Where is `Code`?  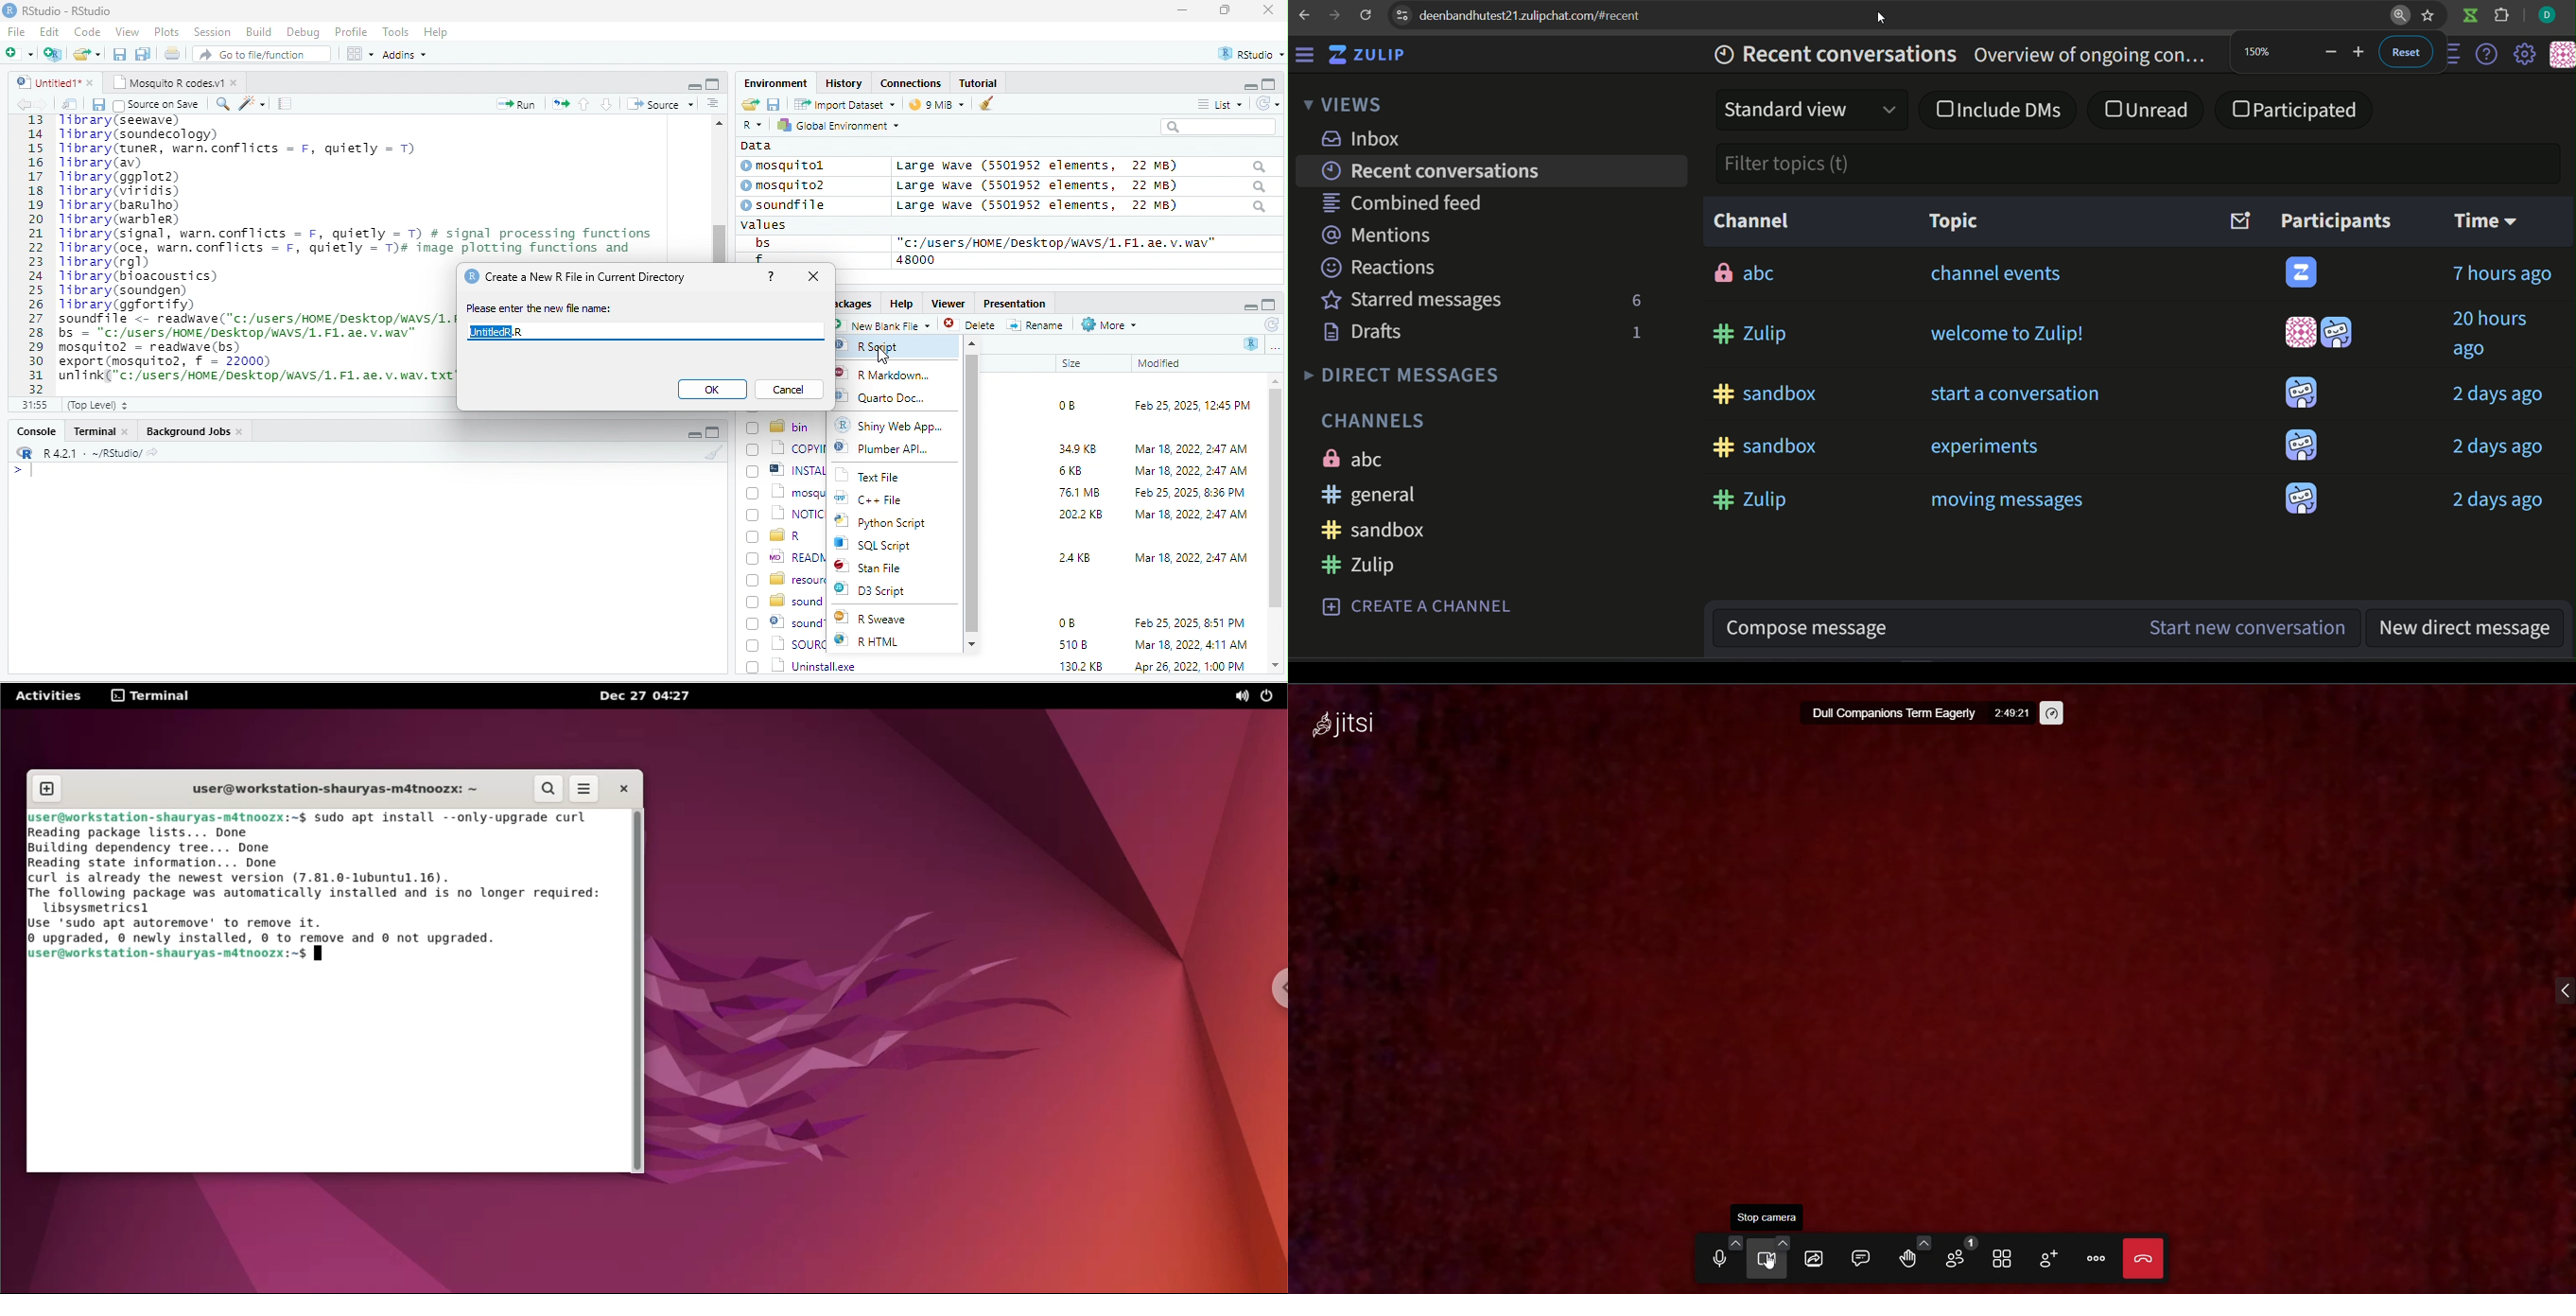 Code is located at coordinates (88, 31).